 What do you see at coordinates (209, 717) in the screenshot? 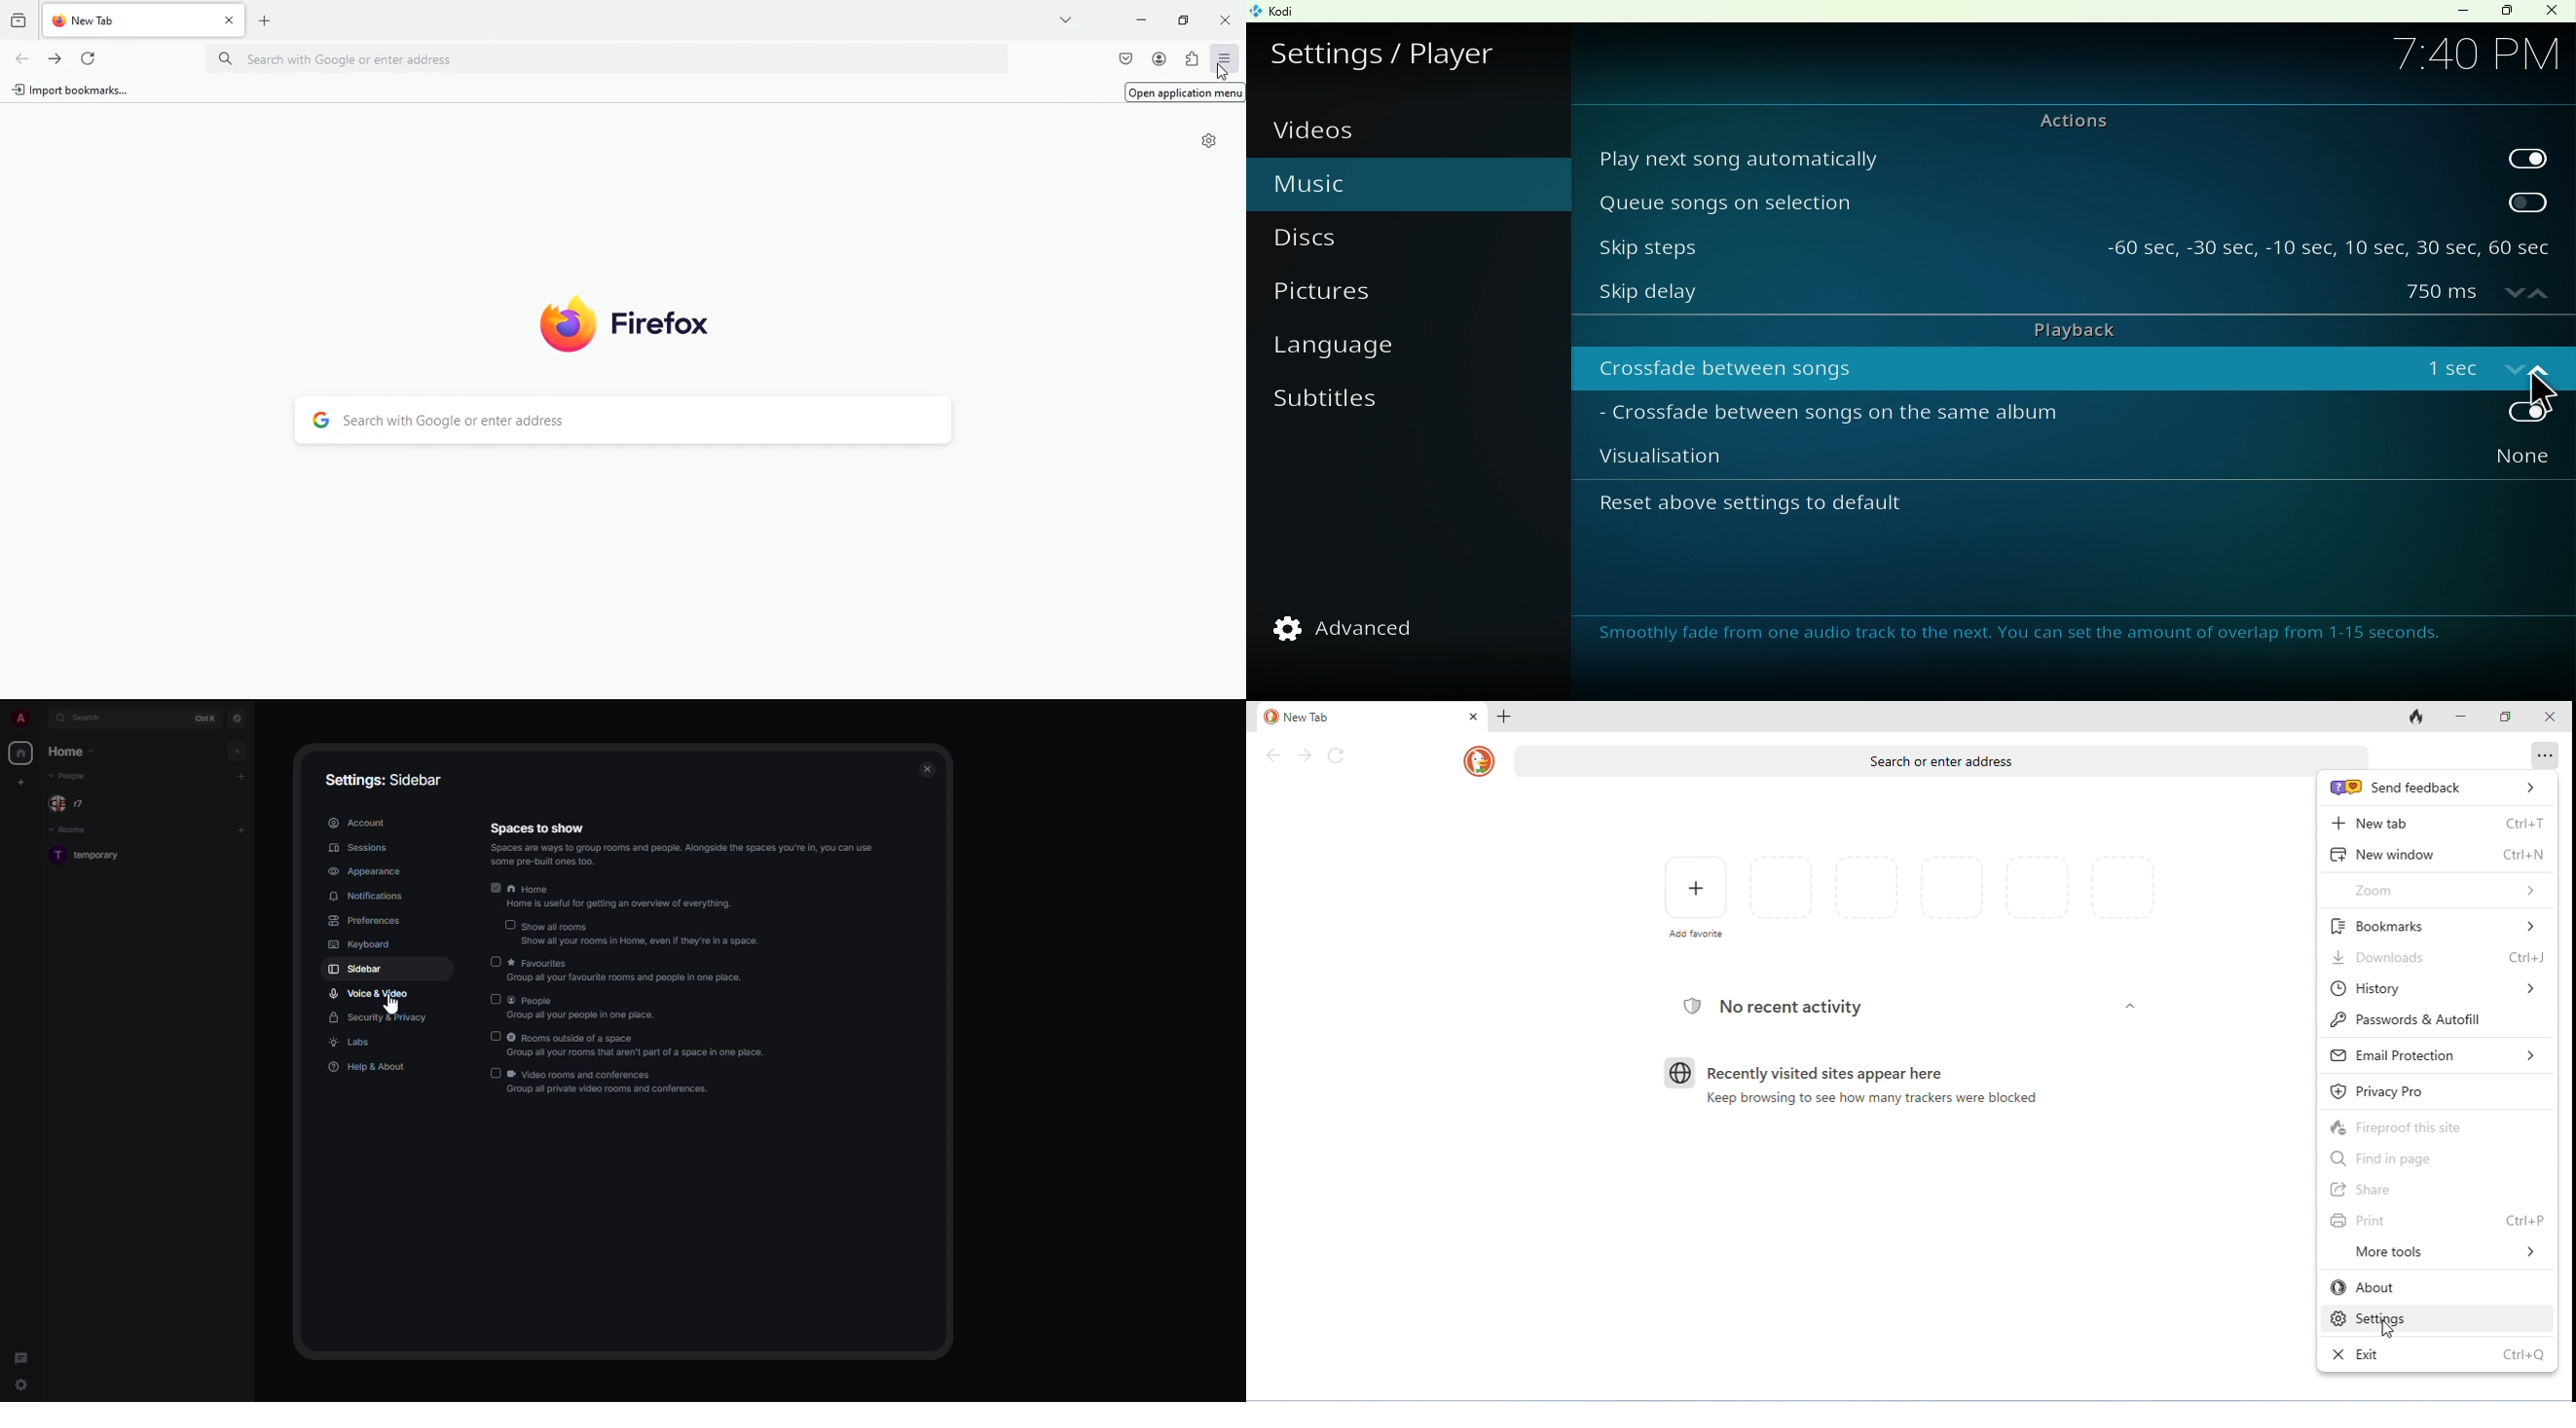
I see `ctrl K` at bounding box center [209, 717].